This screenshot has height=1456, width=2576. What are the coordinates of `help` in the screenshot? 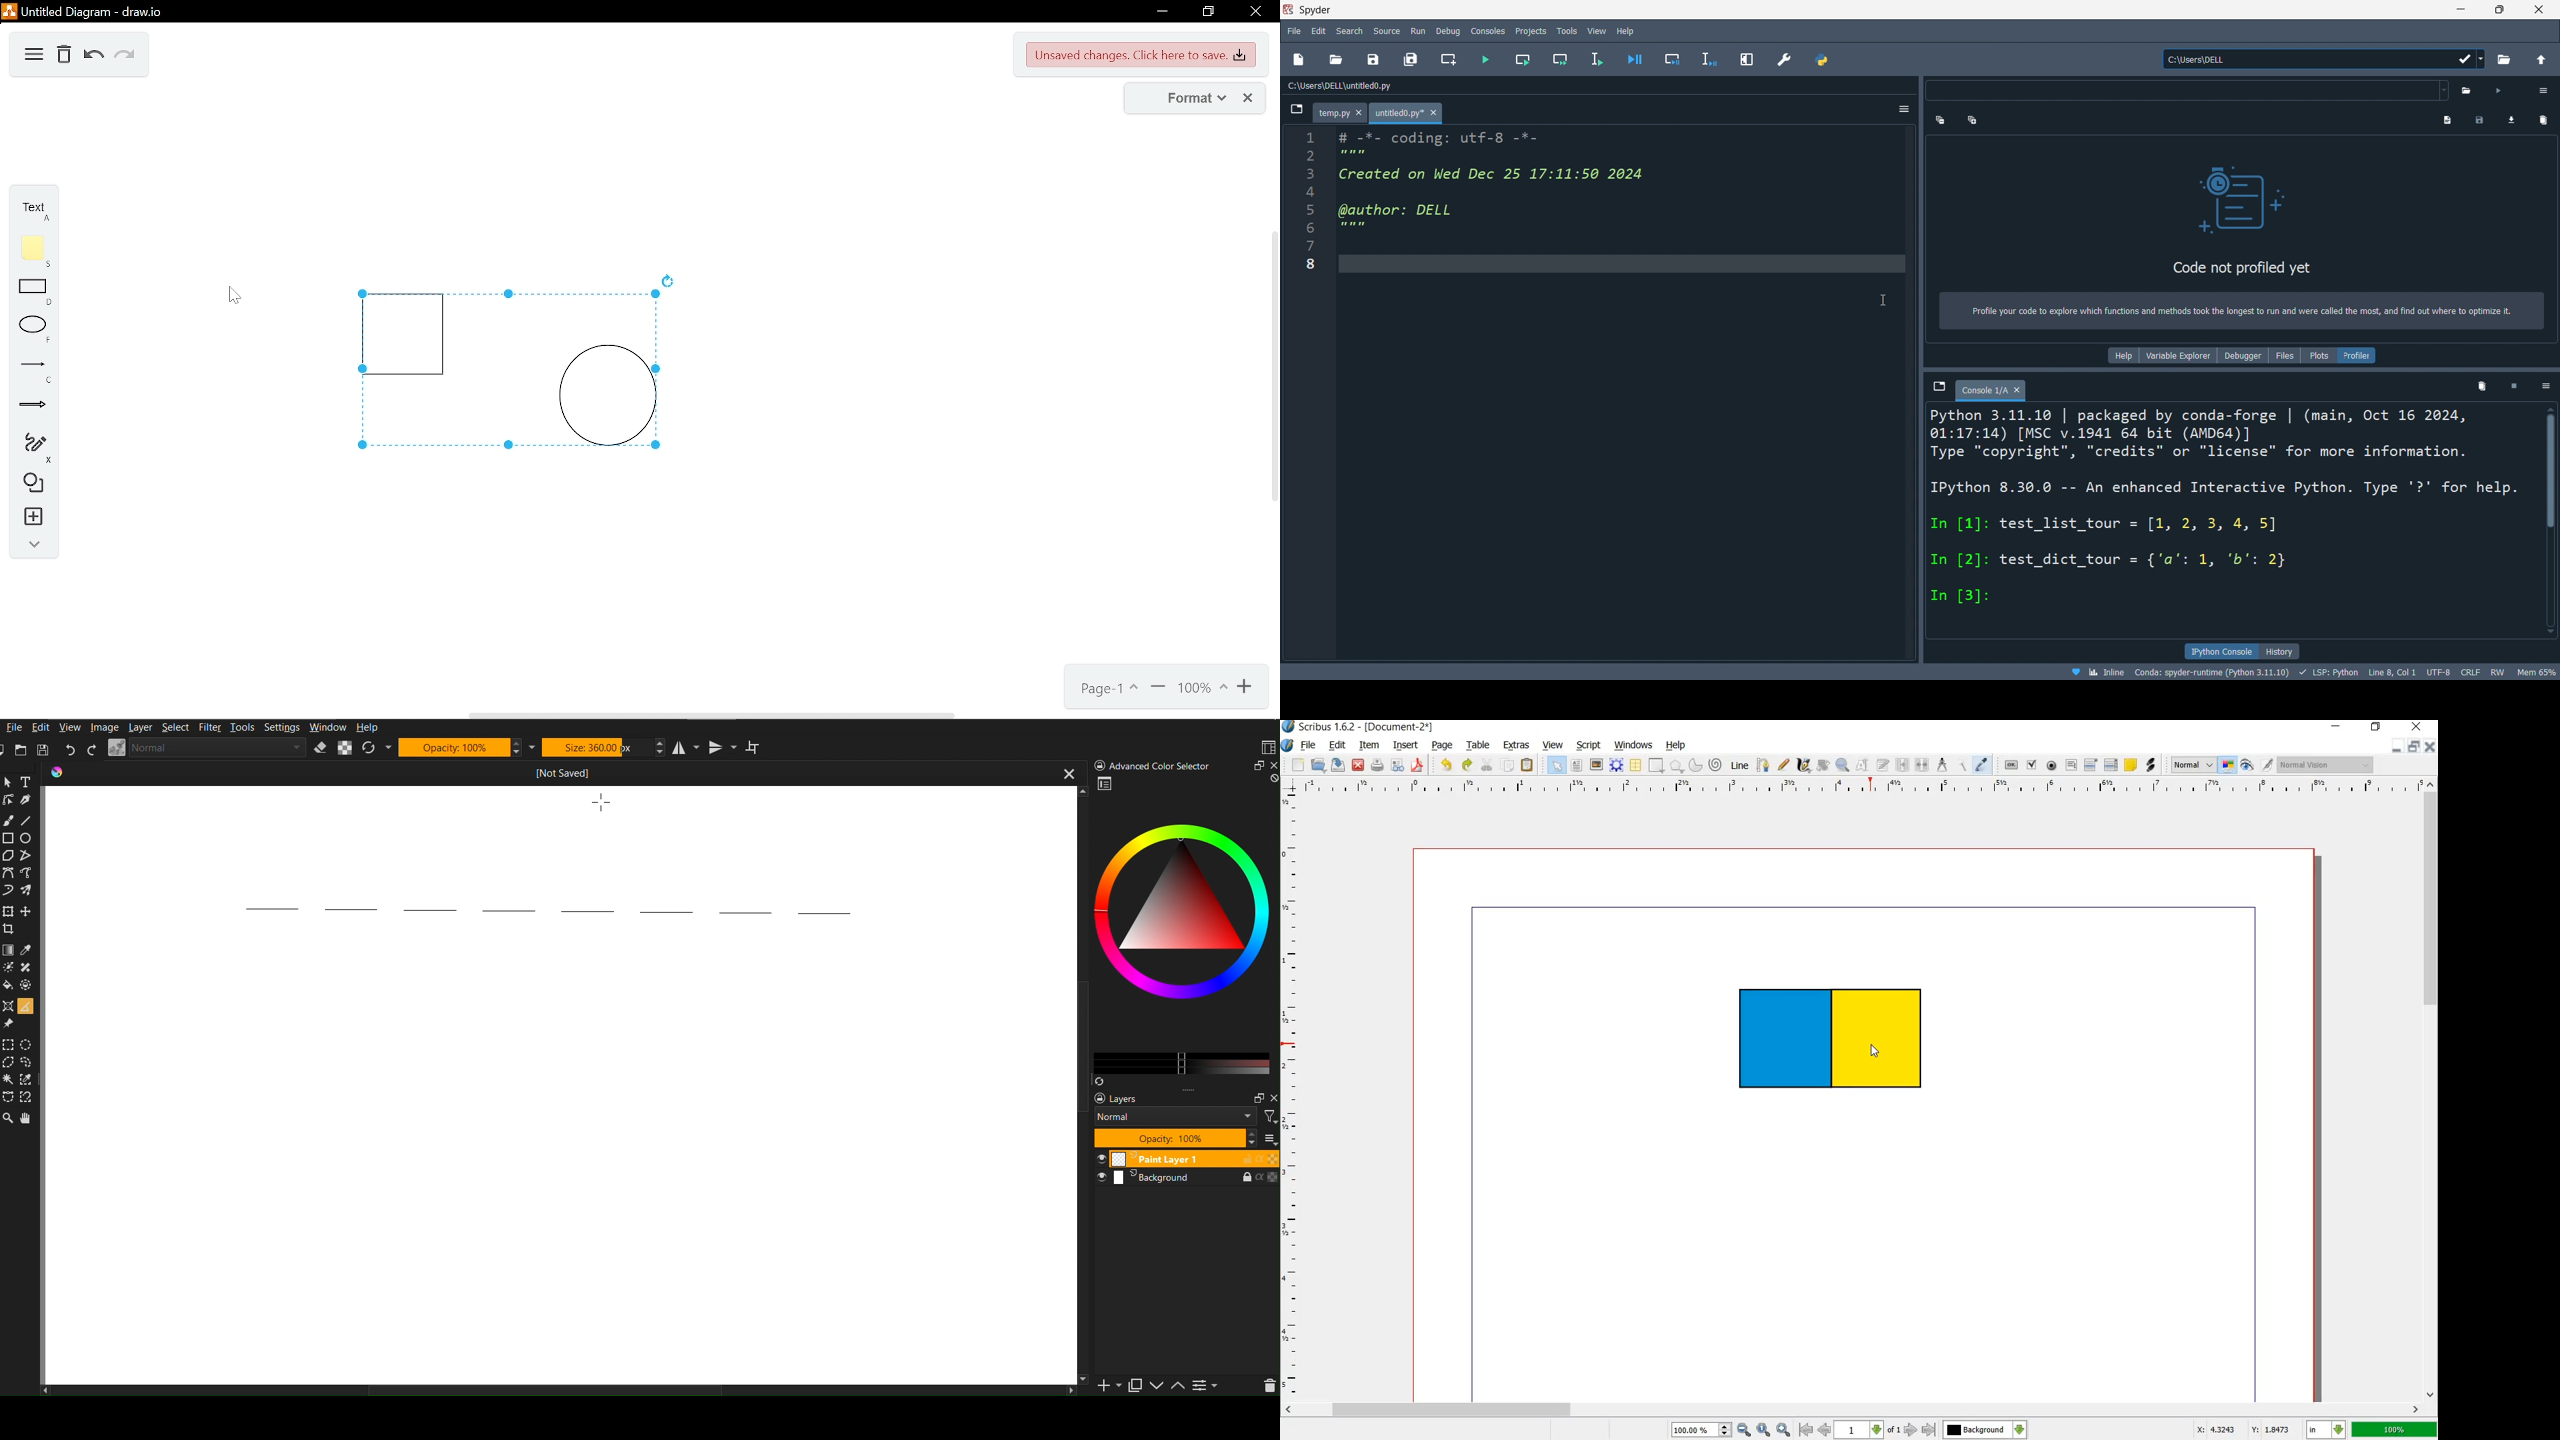 It's located at (1628, 31).